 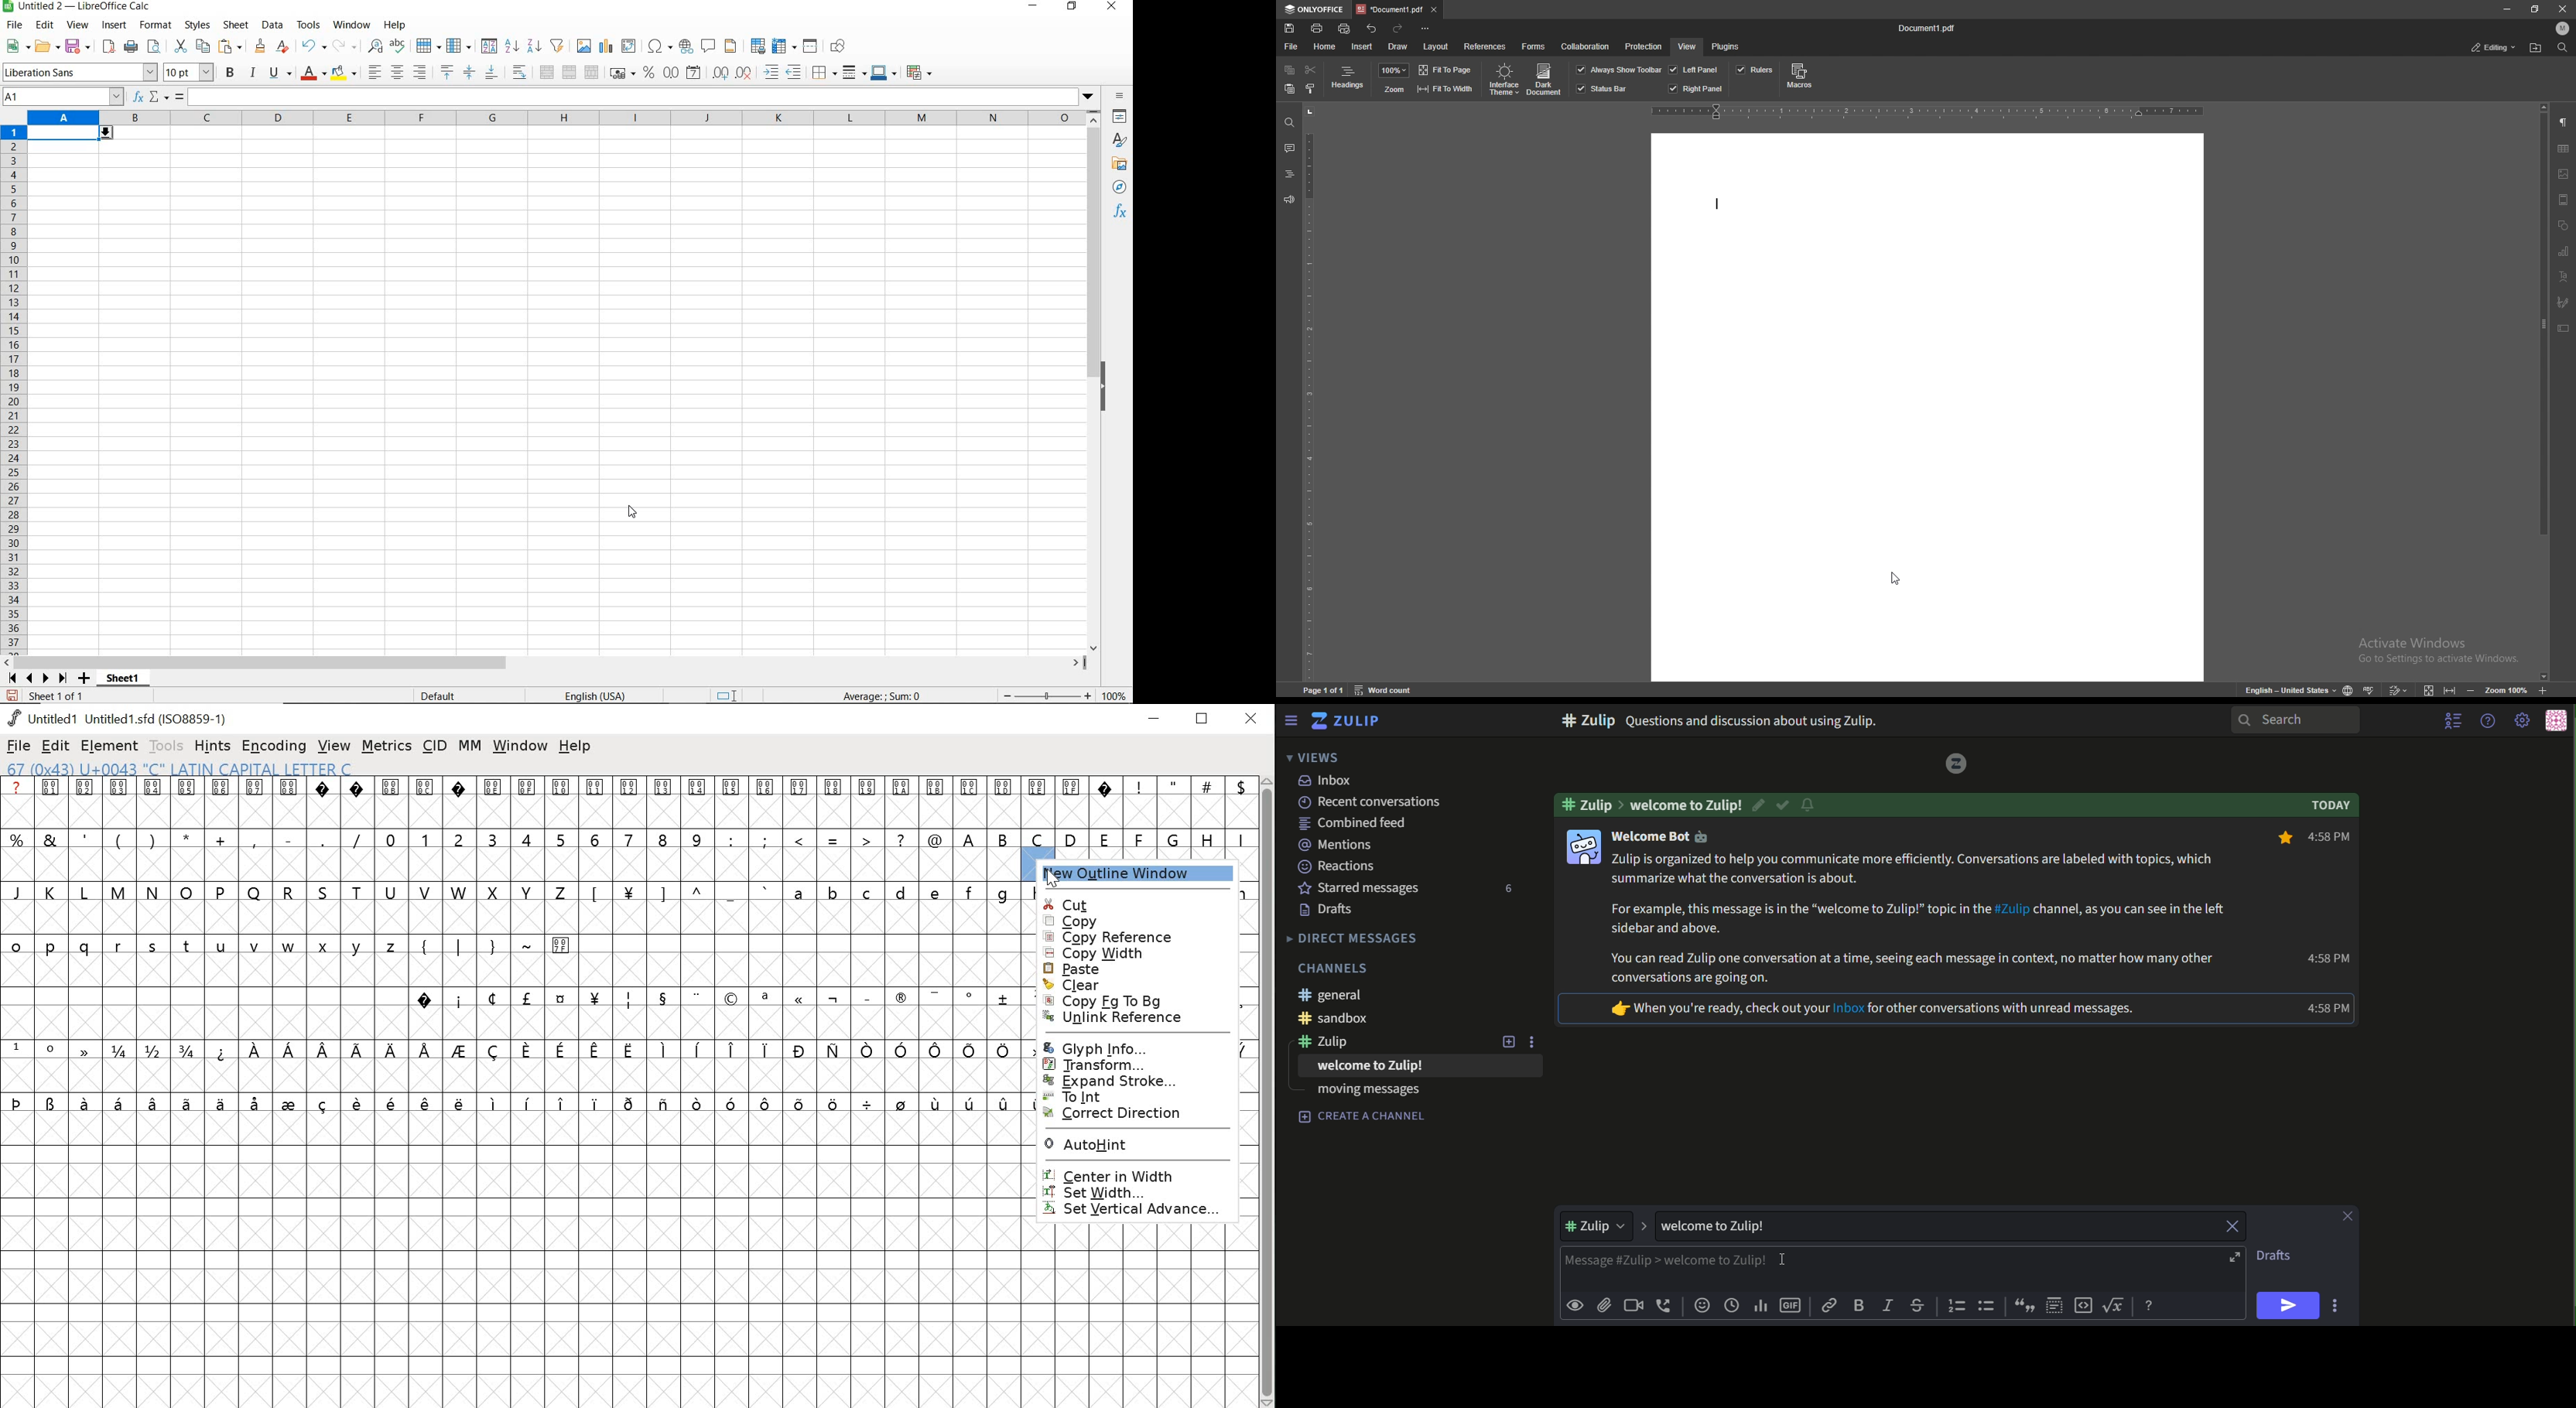 I want to click on text, so click(x=1332, y=1044).